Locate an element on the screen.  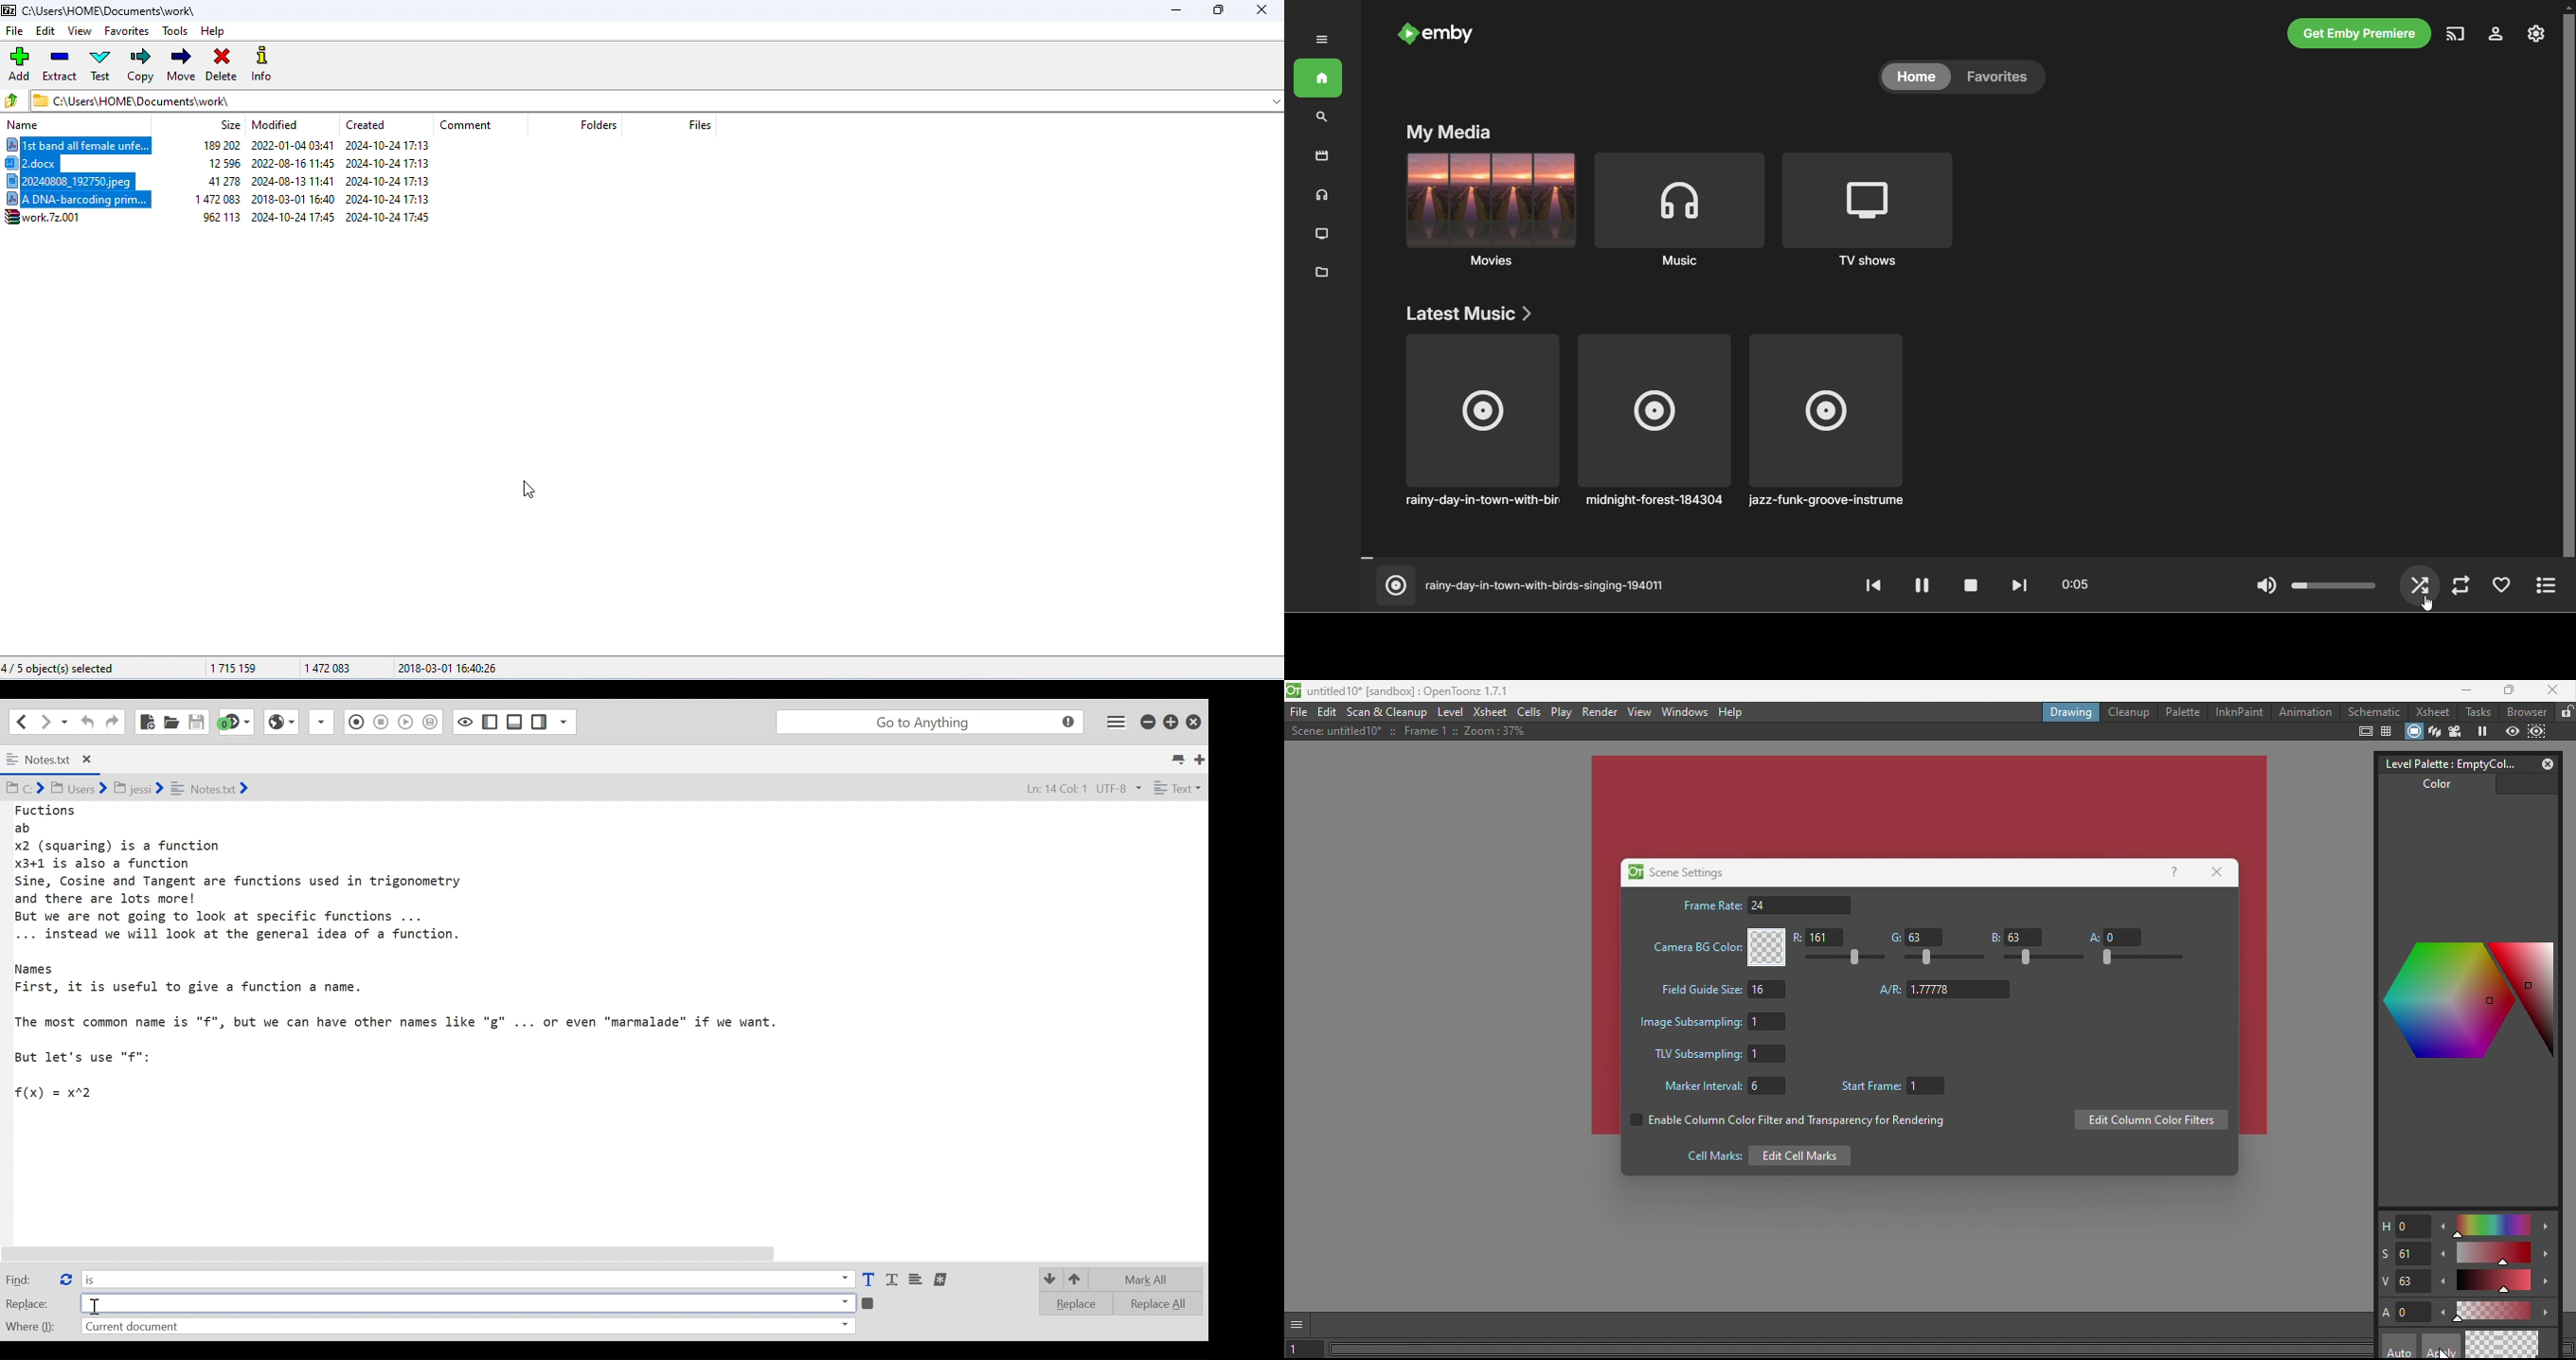
Notes.txt is located at coordinates (59, 760).